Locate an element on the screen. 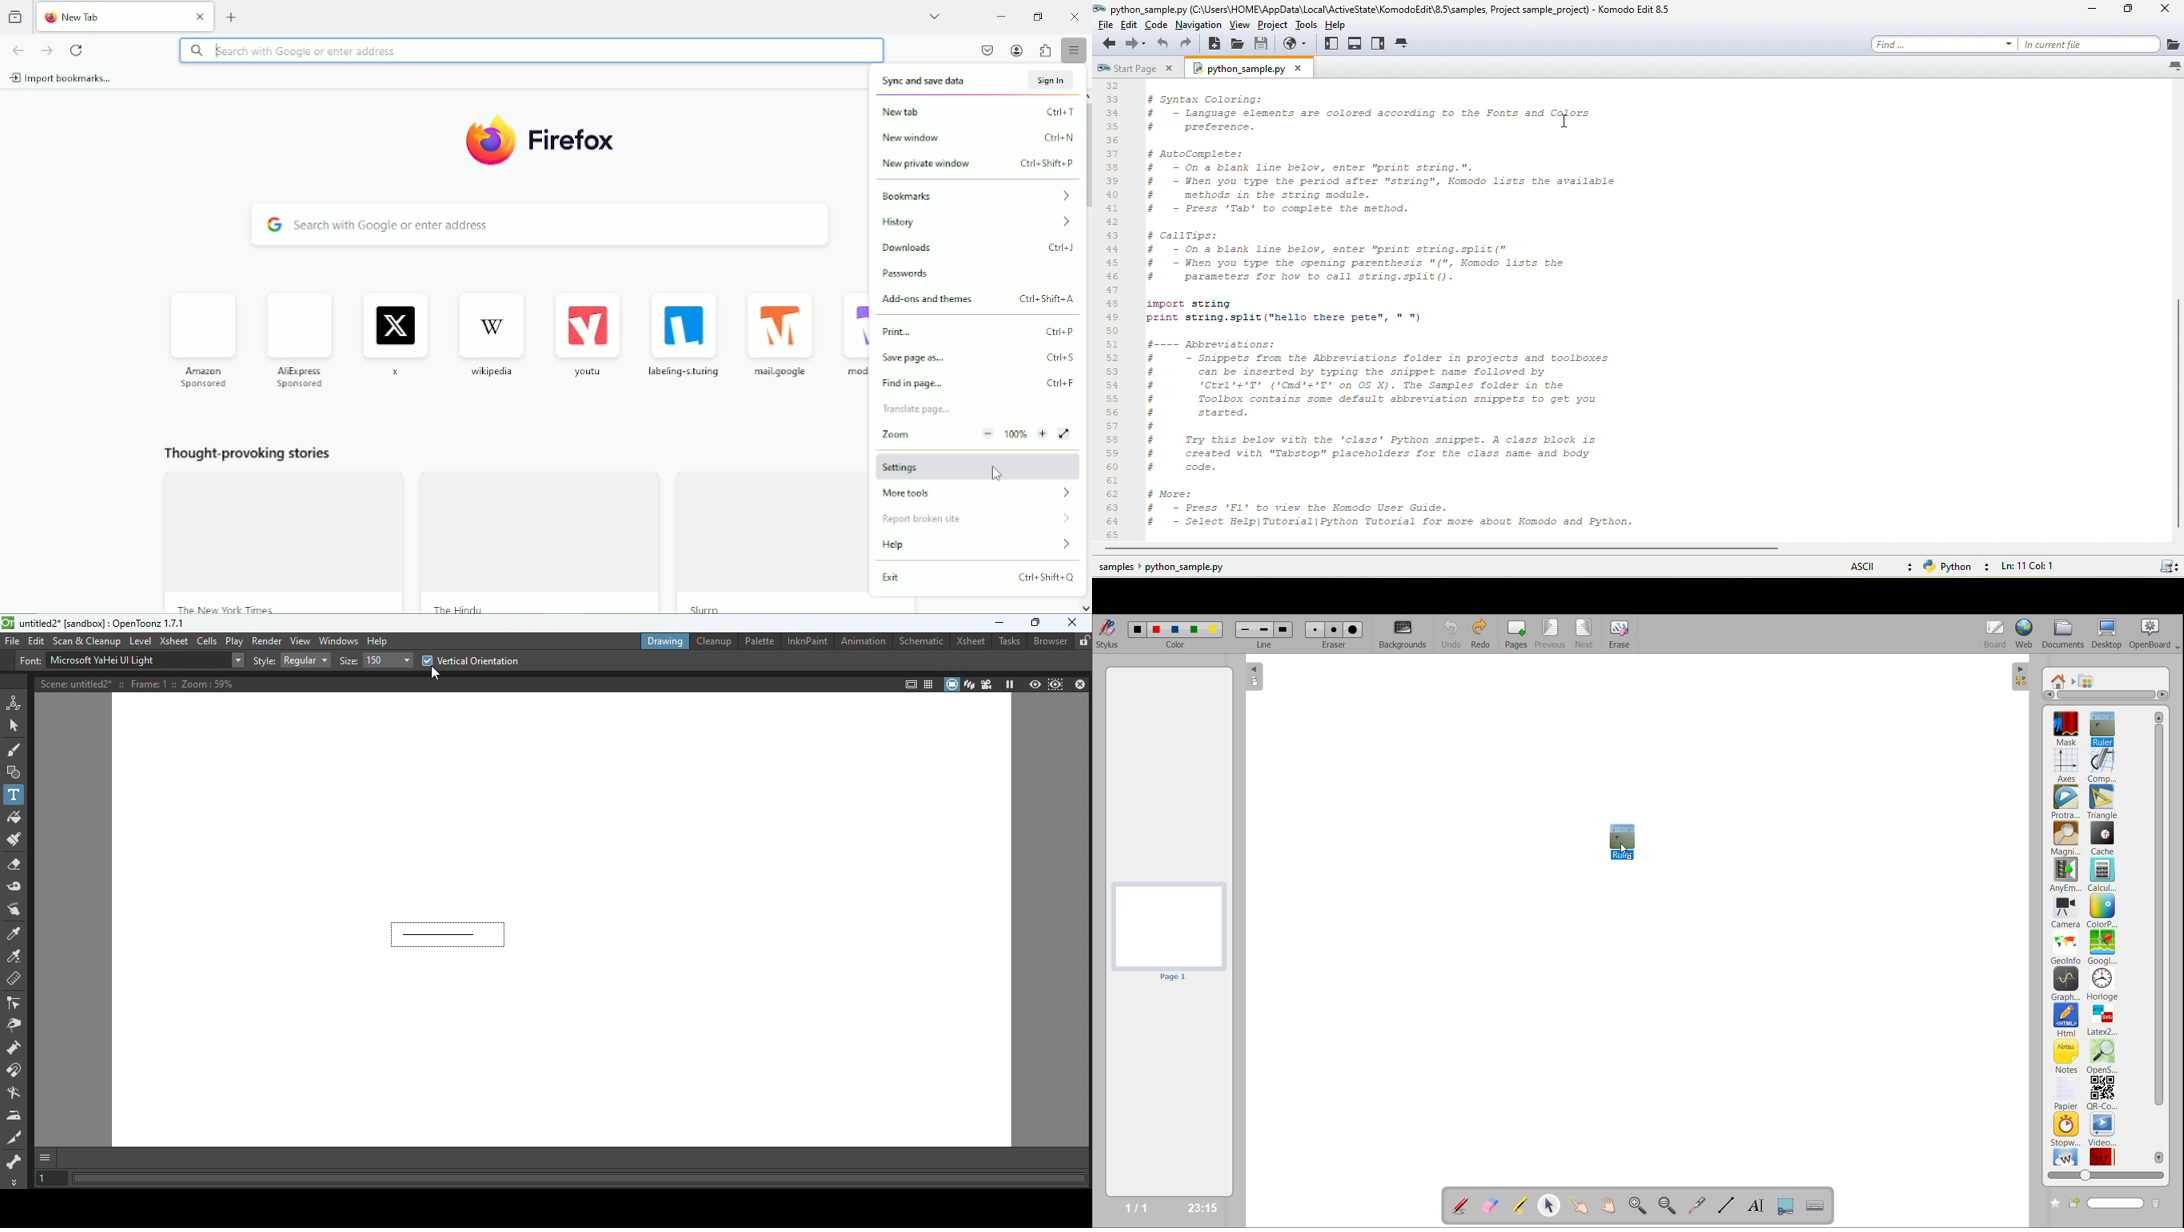 Image resolution: width=2184 pixels, height=1232 pixels. stopwatch is located at coordinates (2066, 1129).